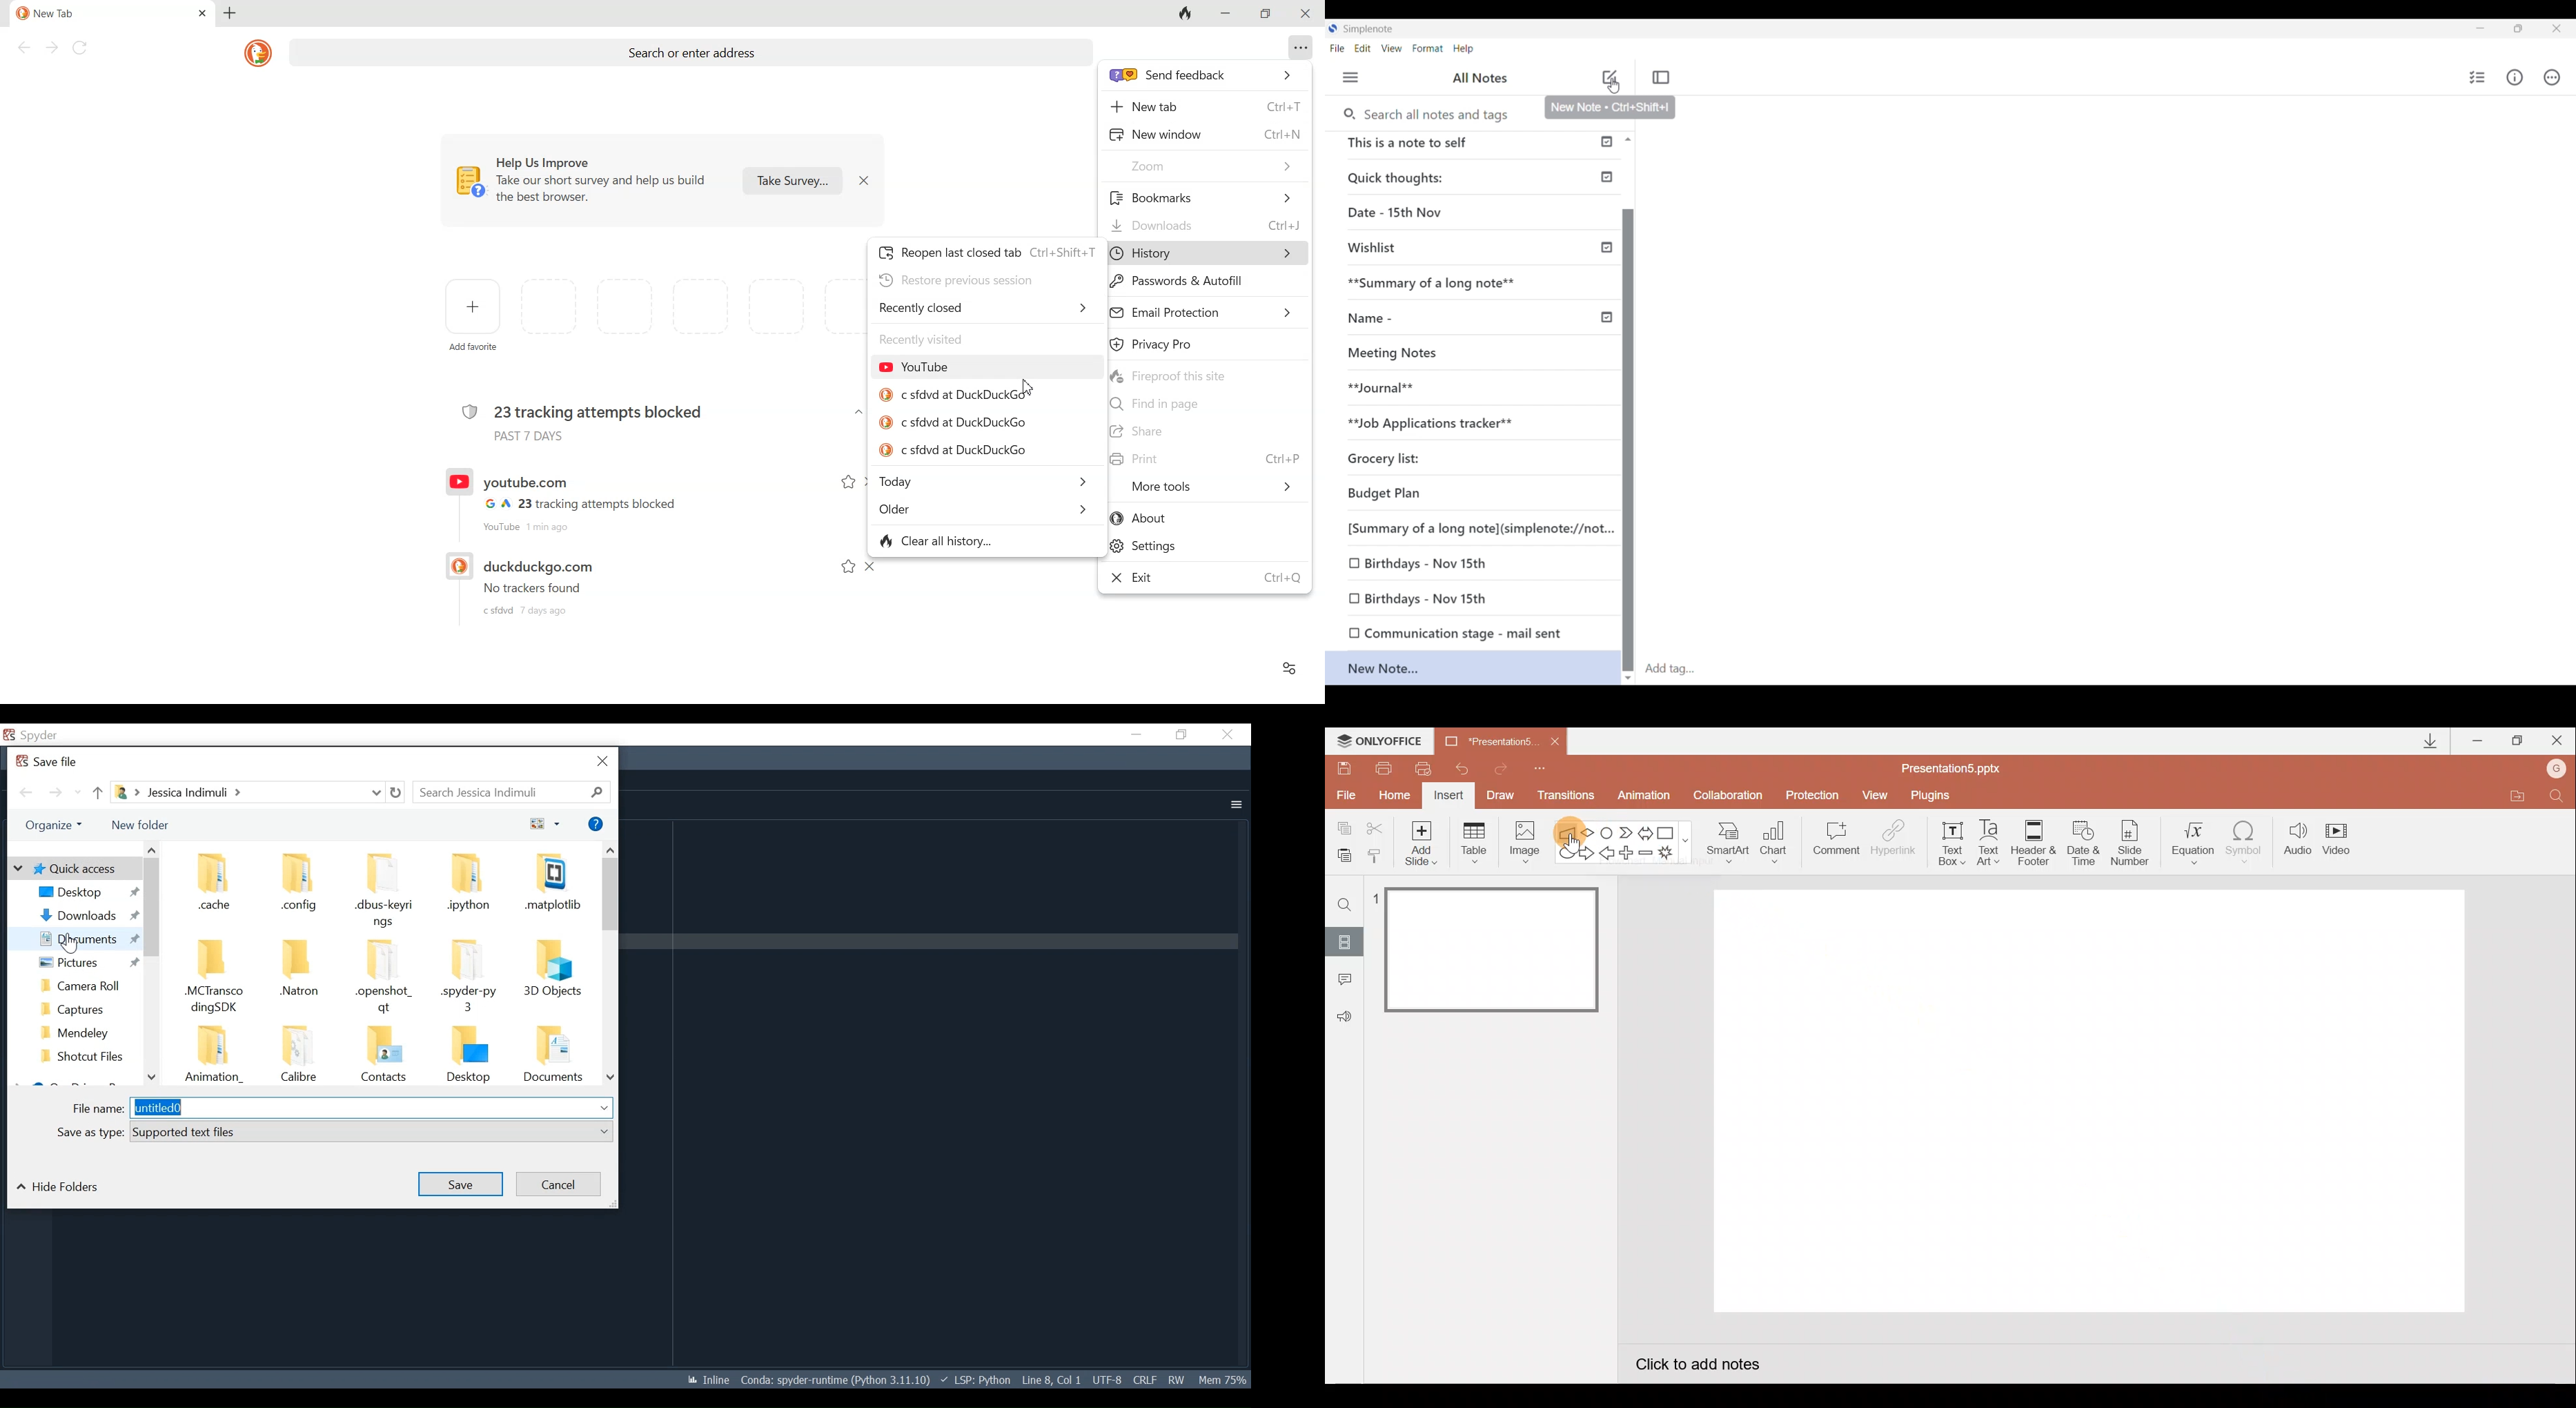  I want to click on , so click(295, 885).